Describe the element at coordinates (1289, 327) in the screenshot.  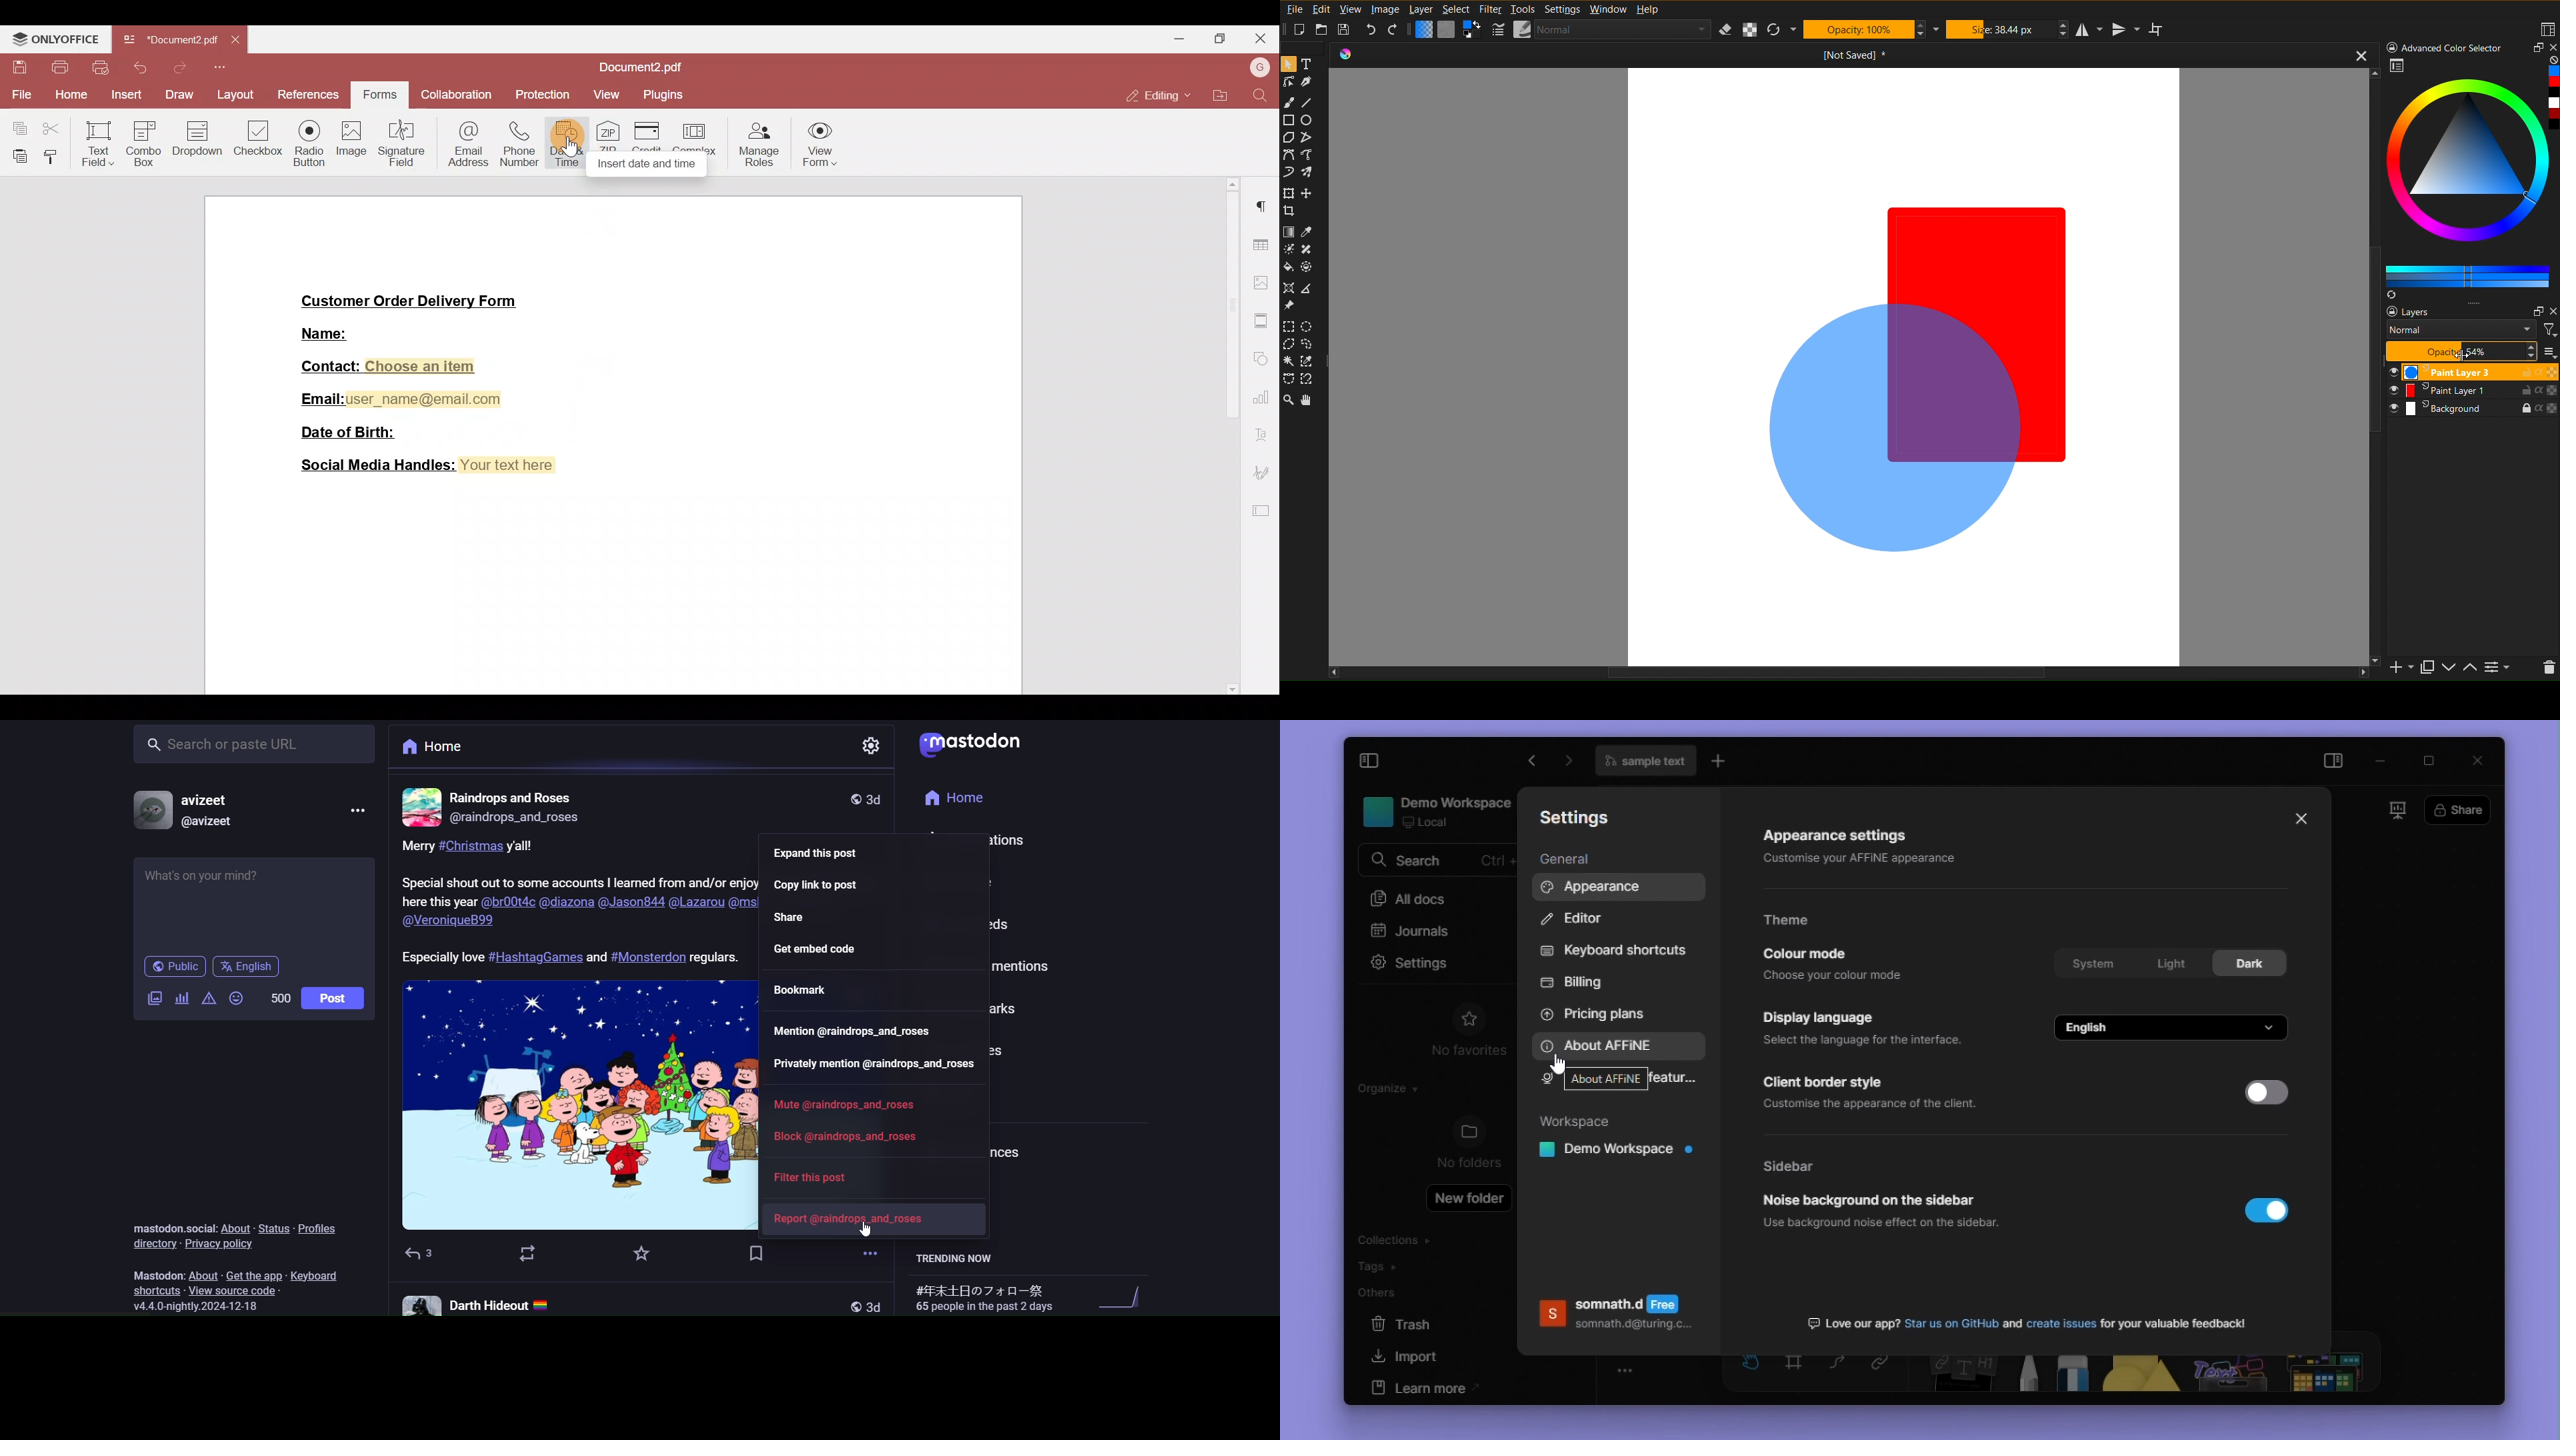
I see `Selection Tool` at that location.